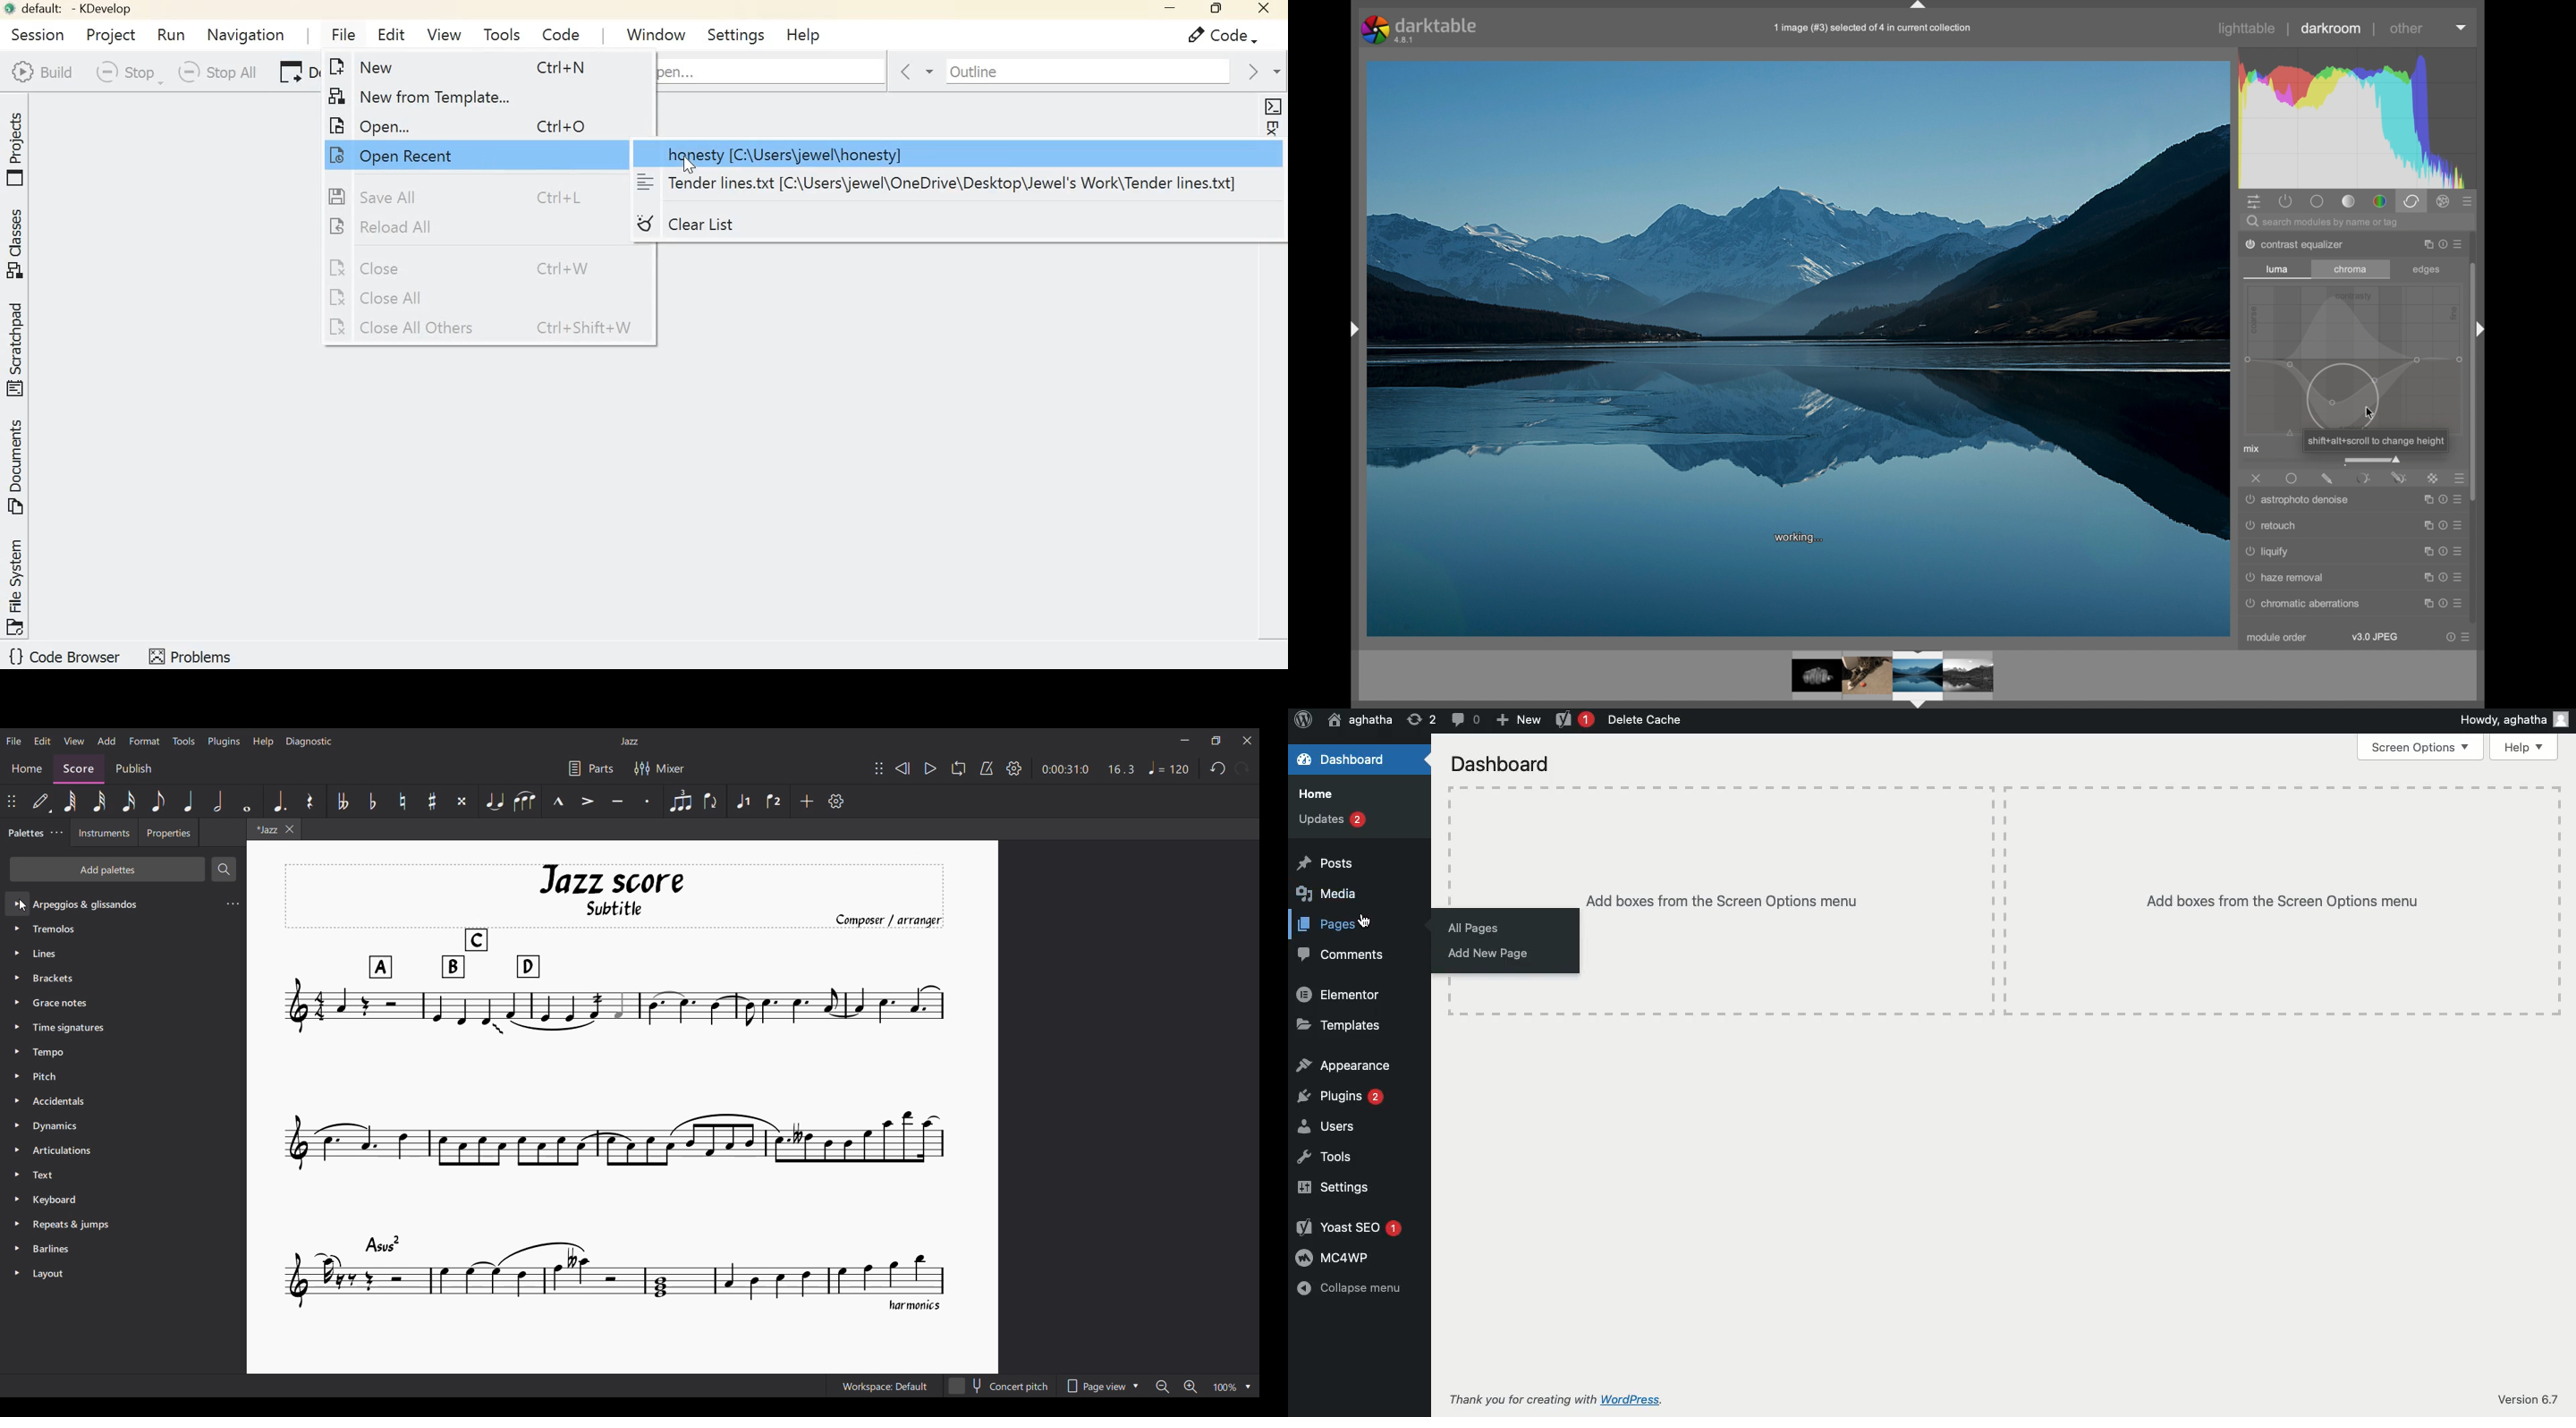  Describe the element at coordinates (27, 770) in the screenshot. I see `Home section` at that location.